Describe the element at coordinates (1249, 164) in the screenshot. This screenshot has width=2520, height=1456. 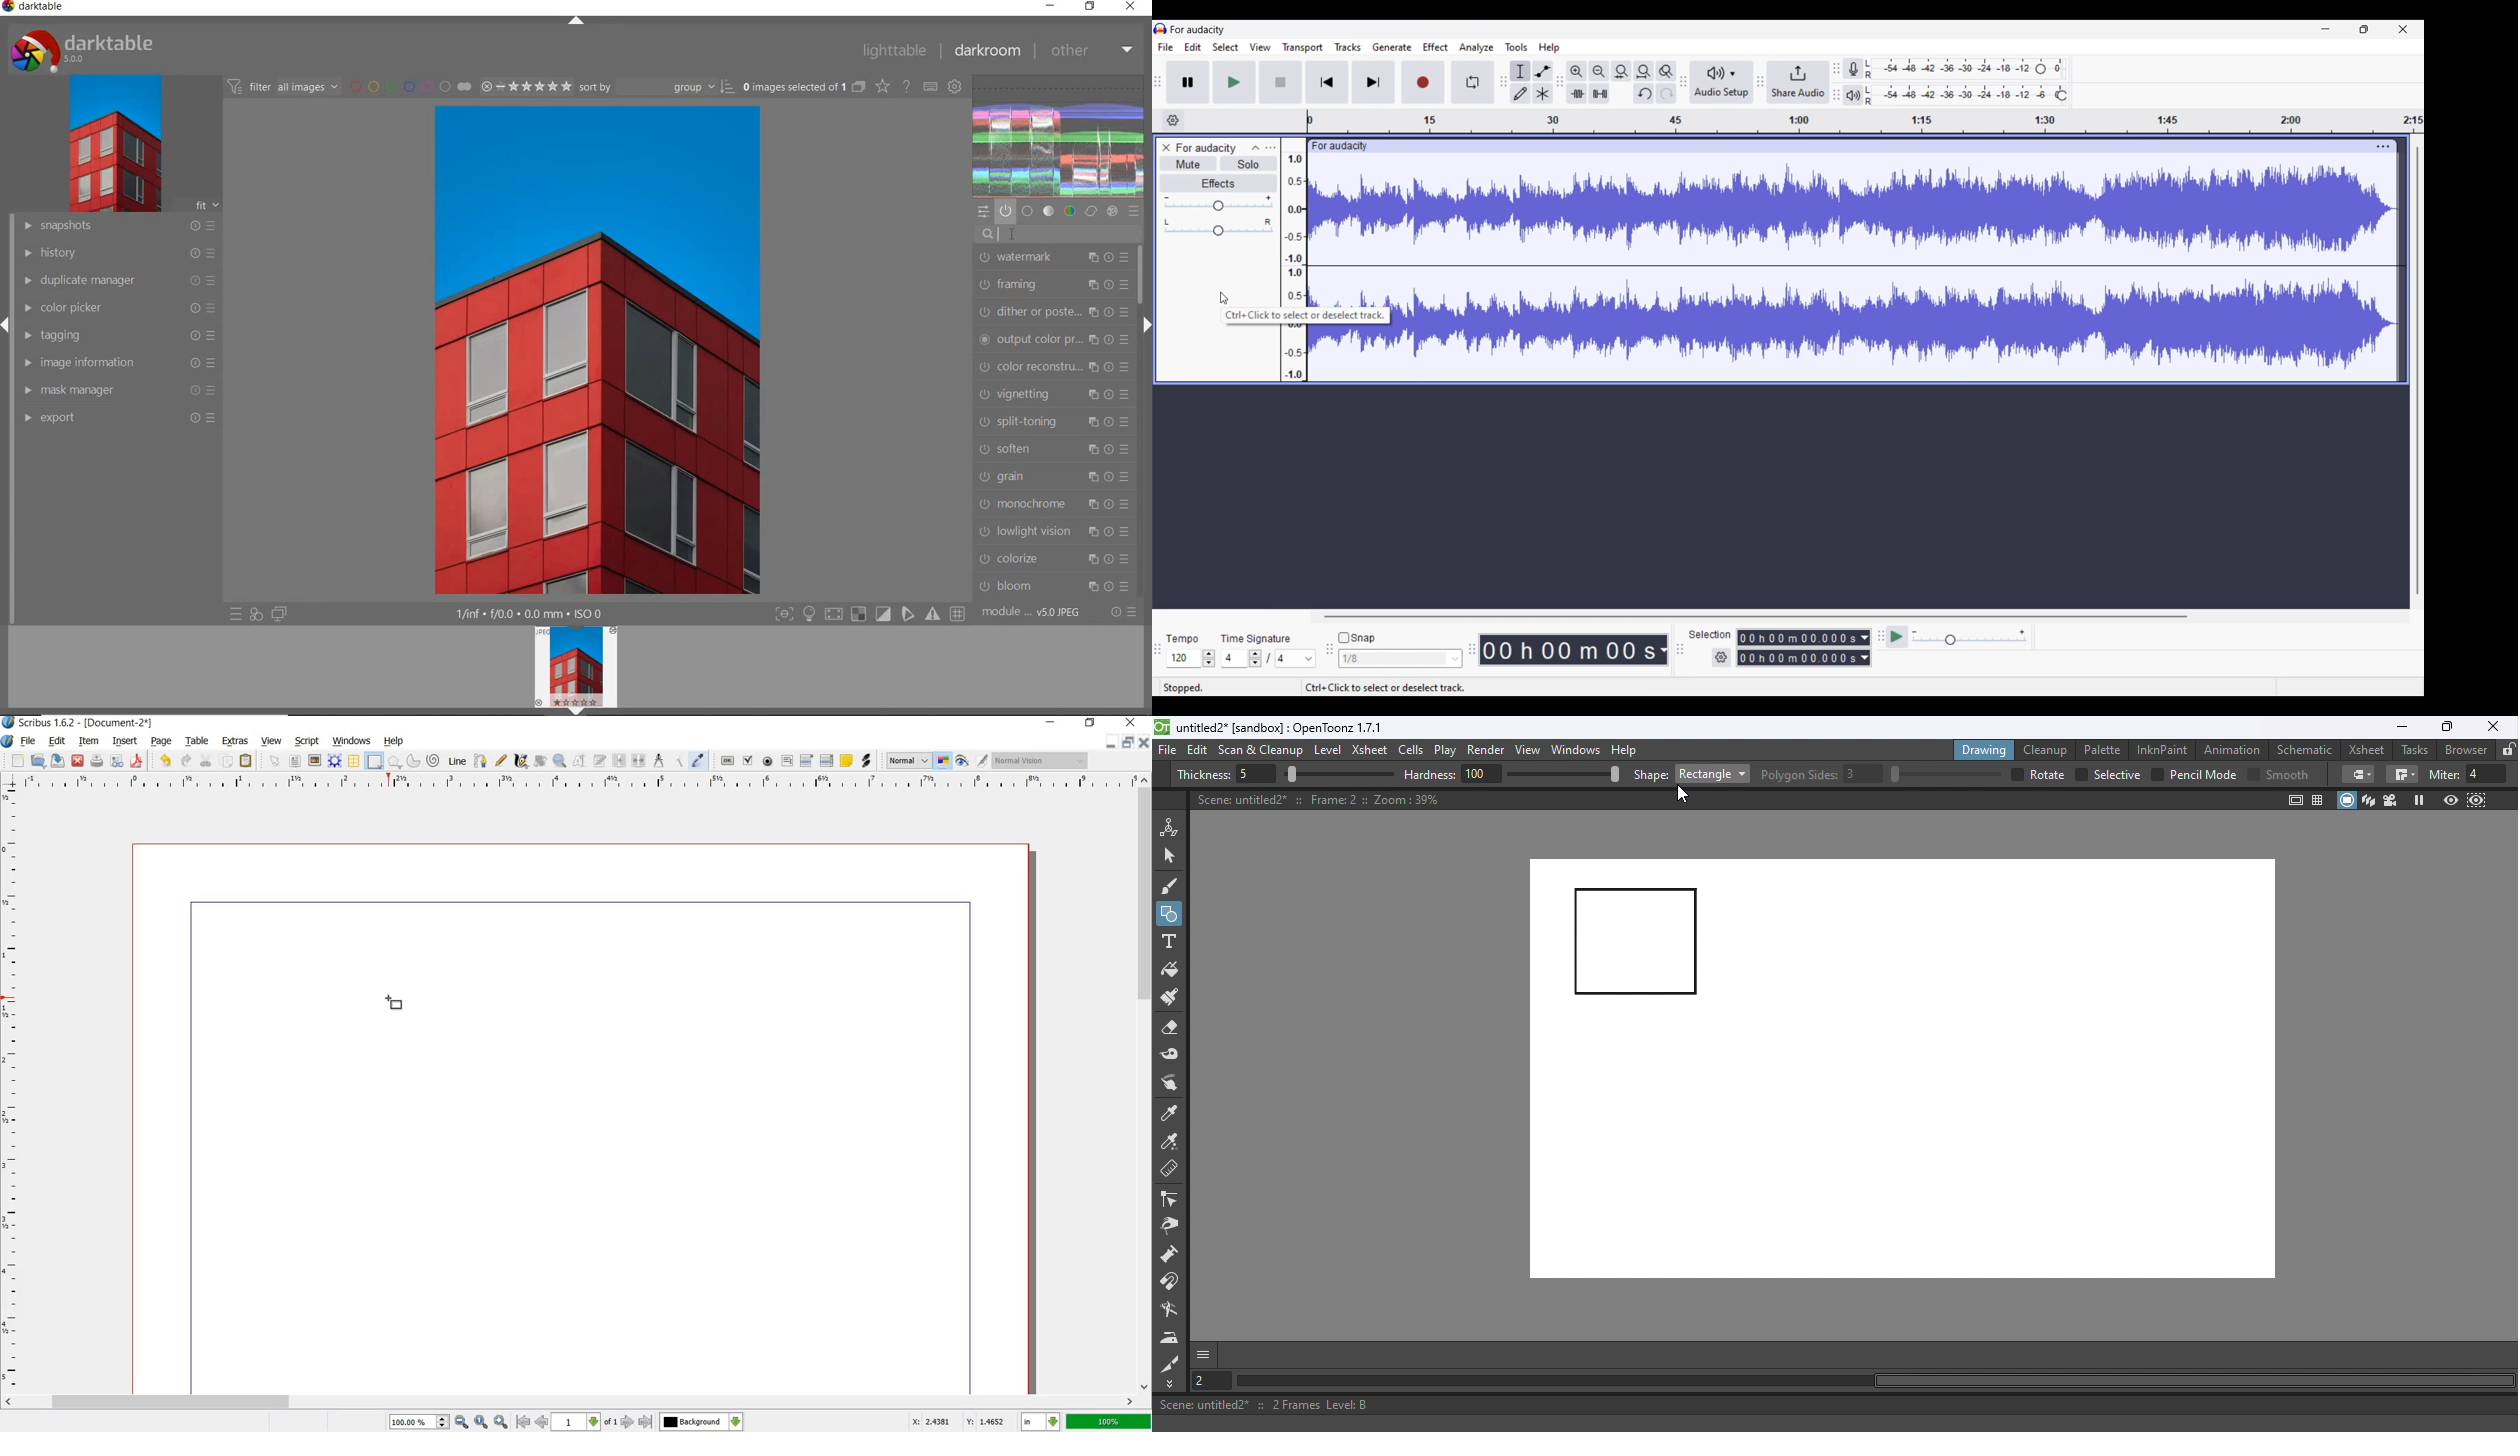
I see `Solo` at that location.